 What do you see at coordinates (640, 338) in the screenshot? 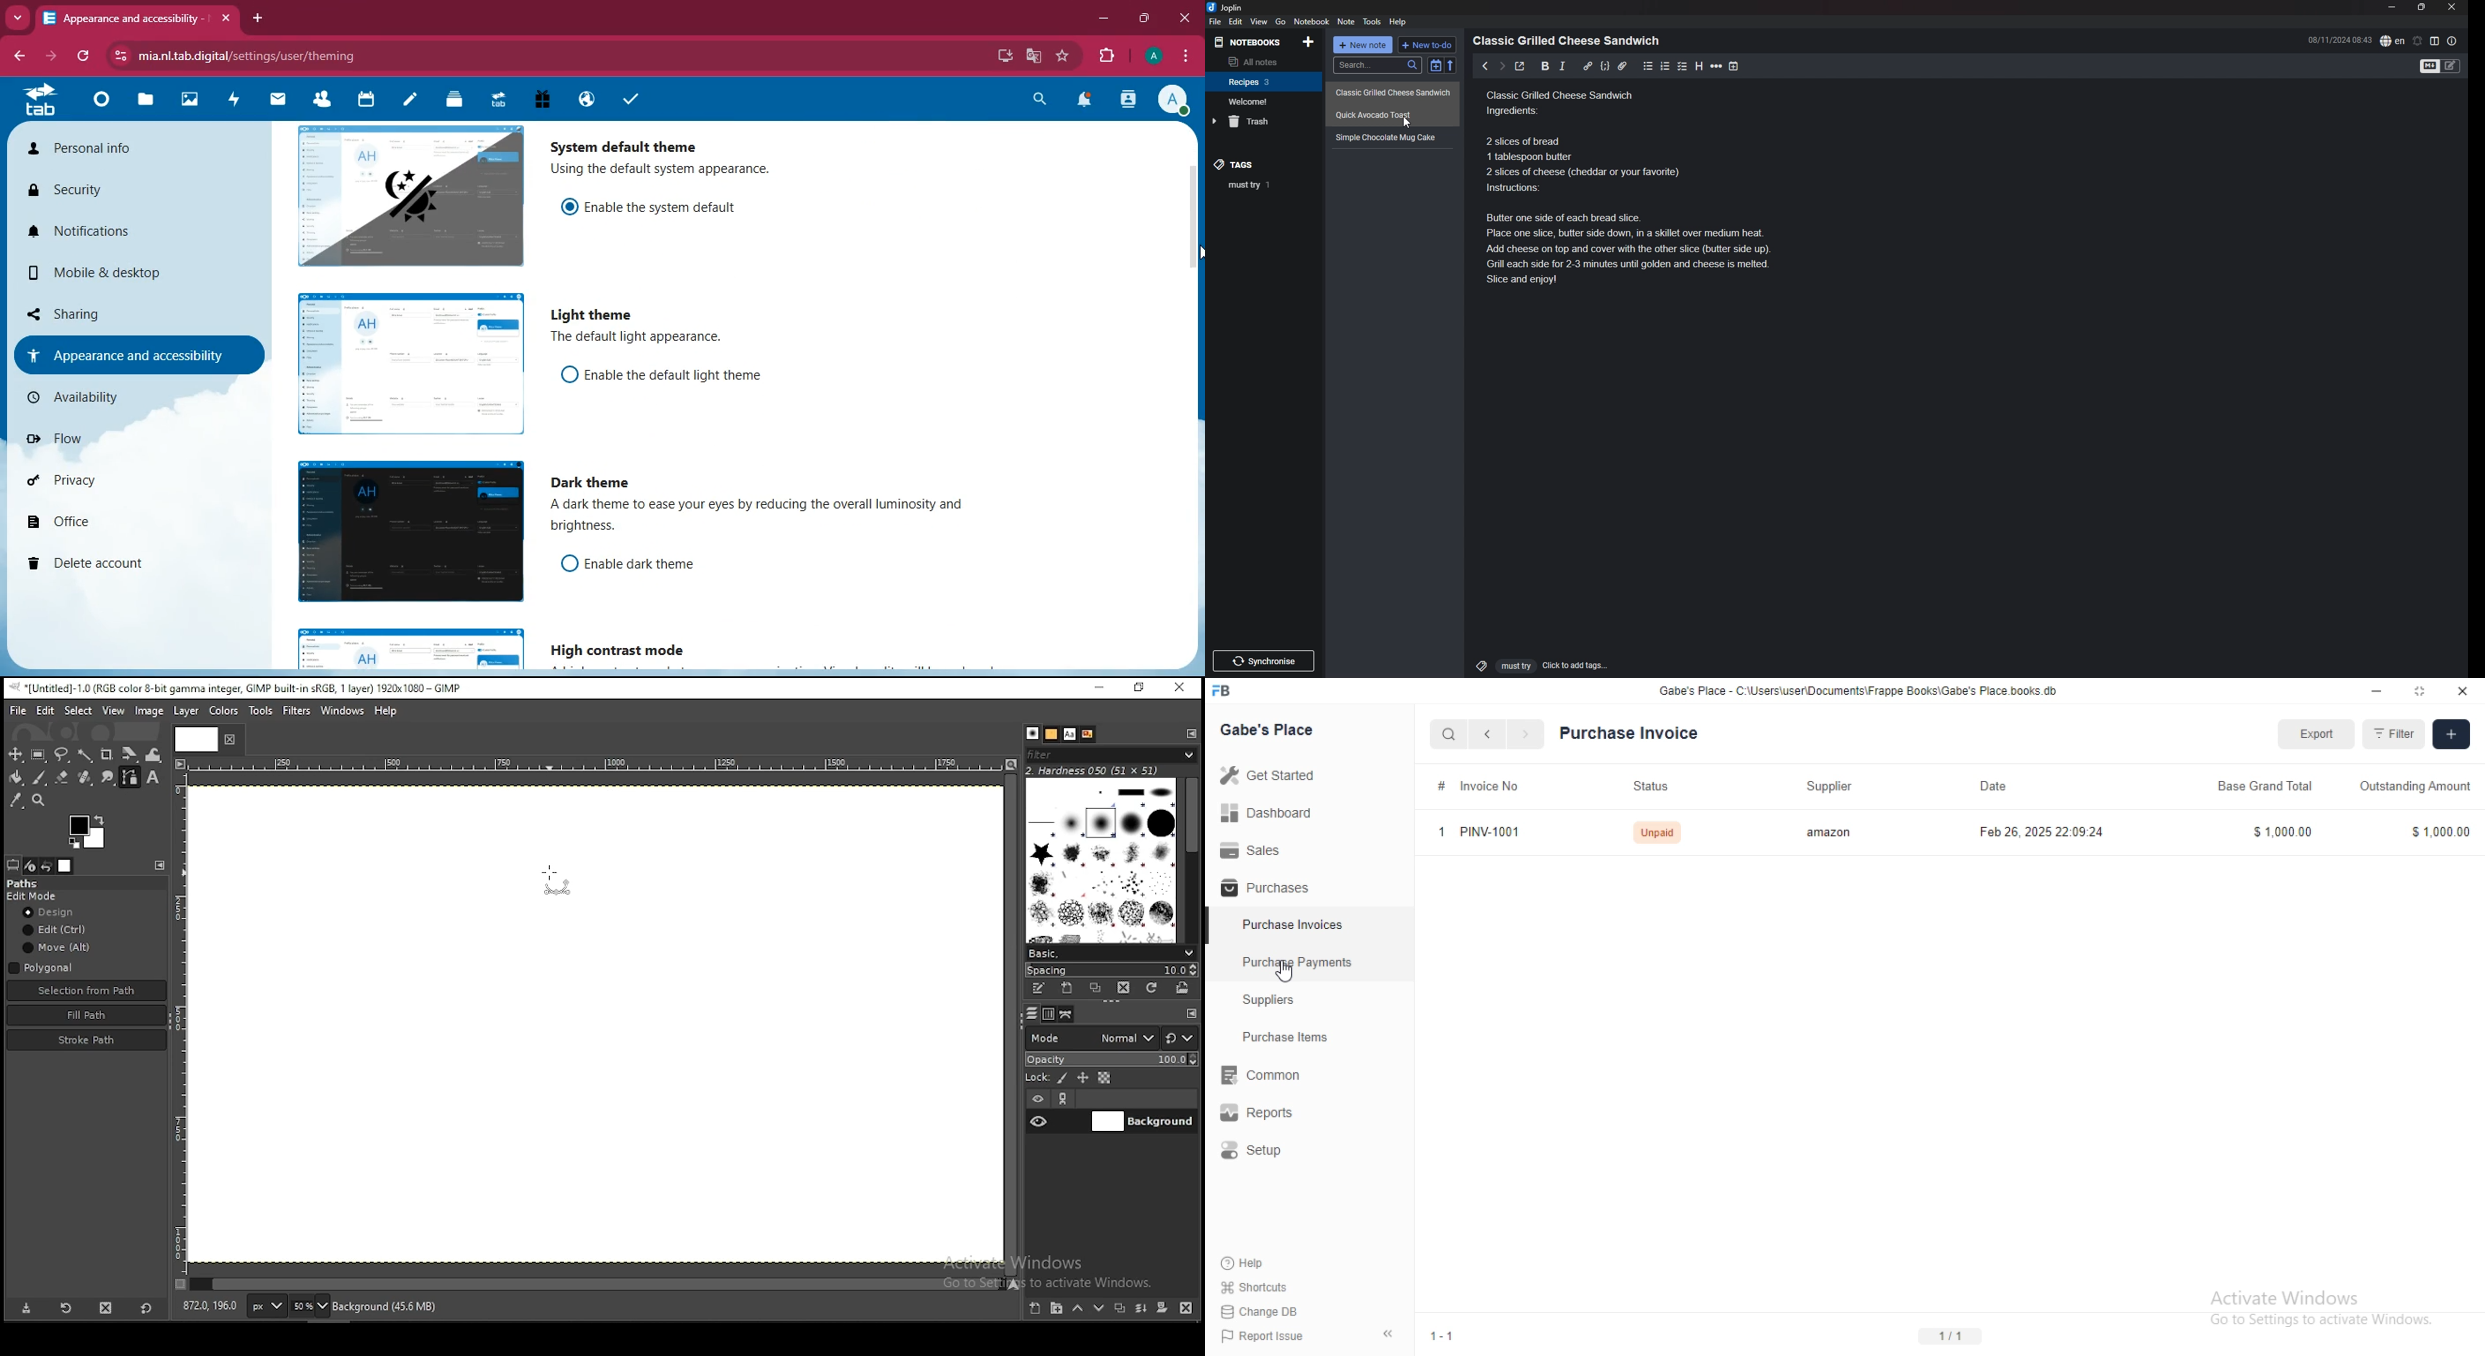
I see `description` at bounding box center [640, 338].